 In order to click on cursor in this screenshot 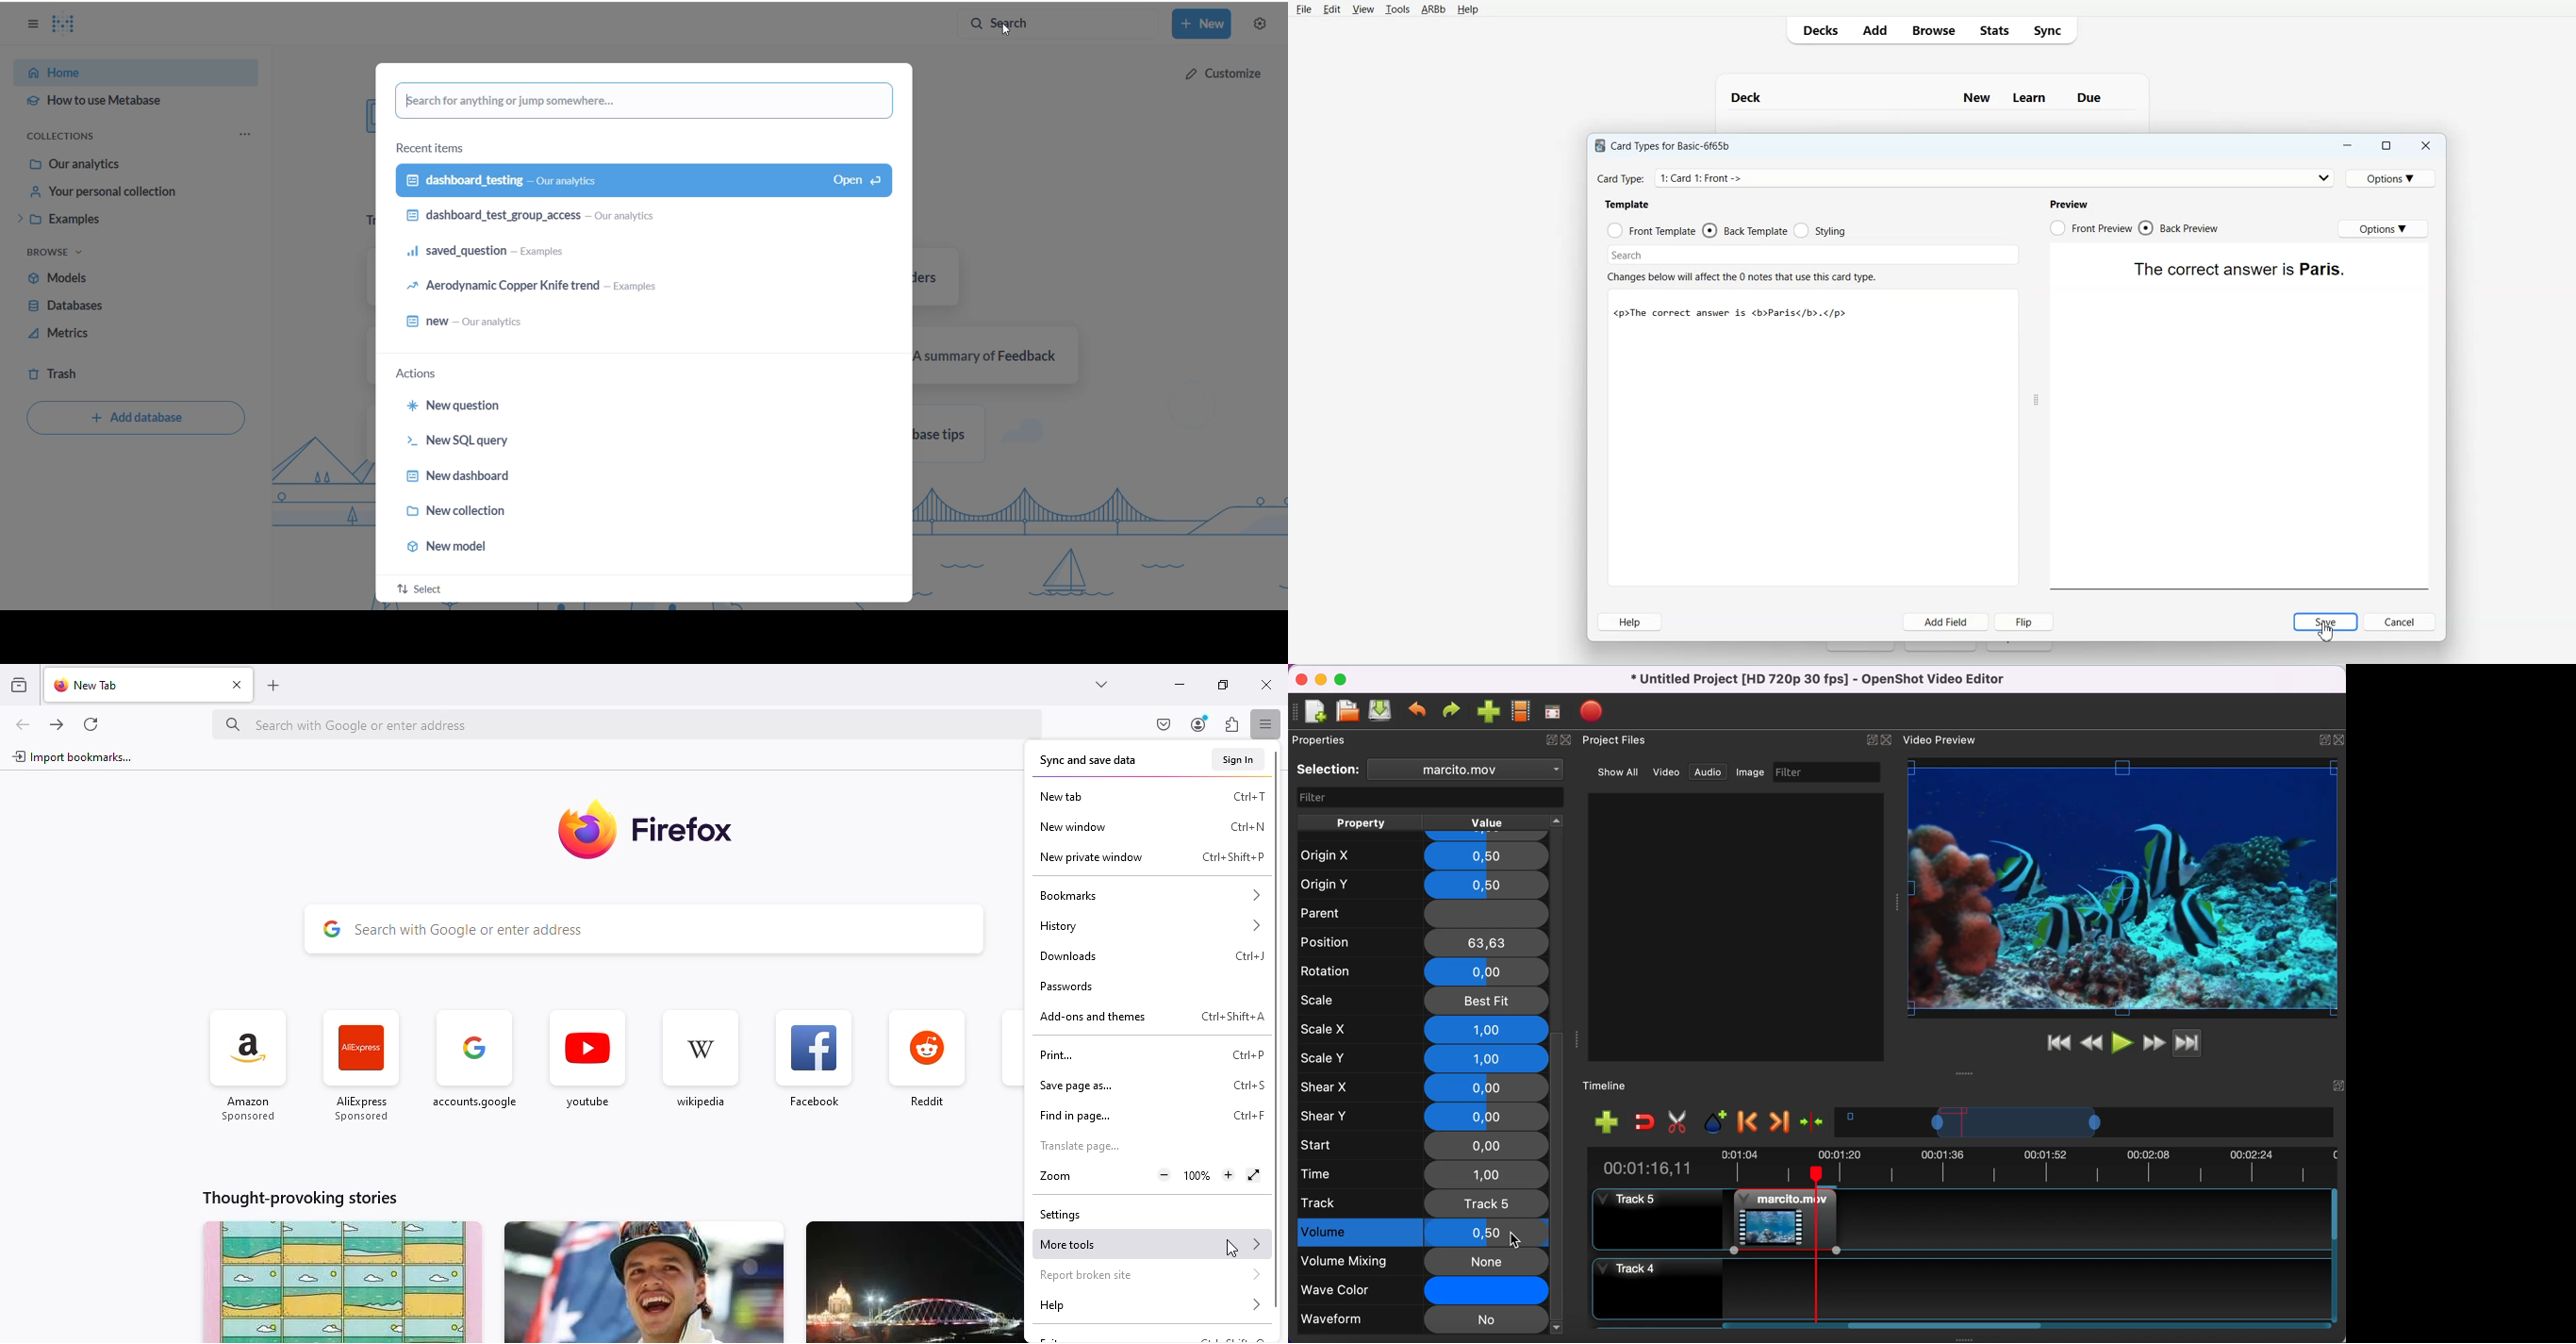, I will do `click(1233, 1249)`.